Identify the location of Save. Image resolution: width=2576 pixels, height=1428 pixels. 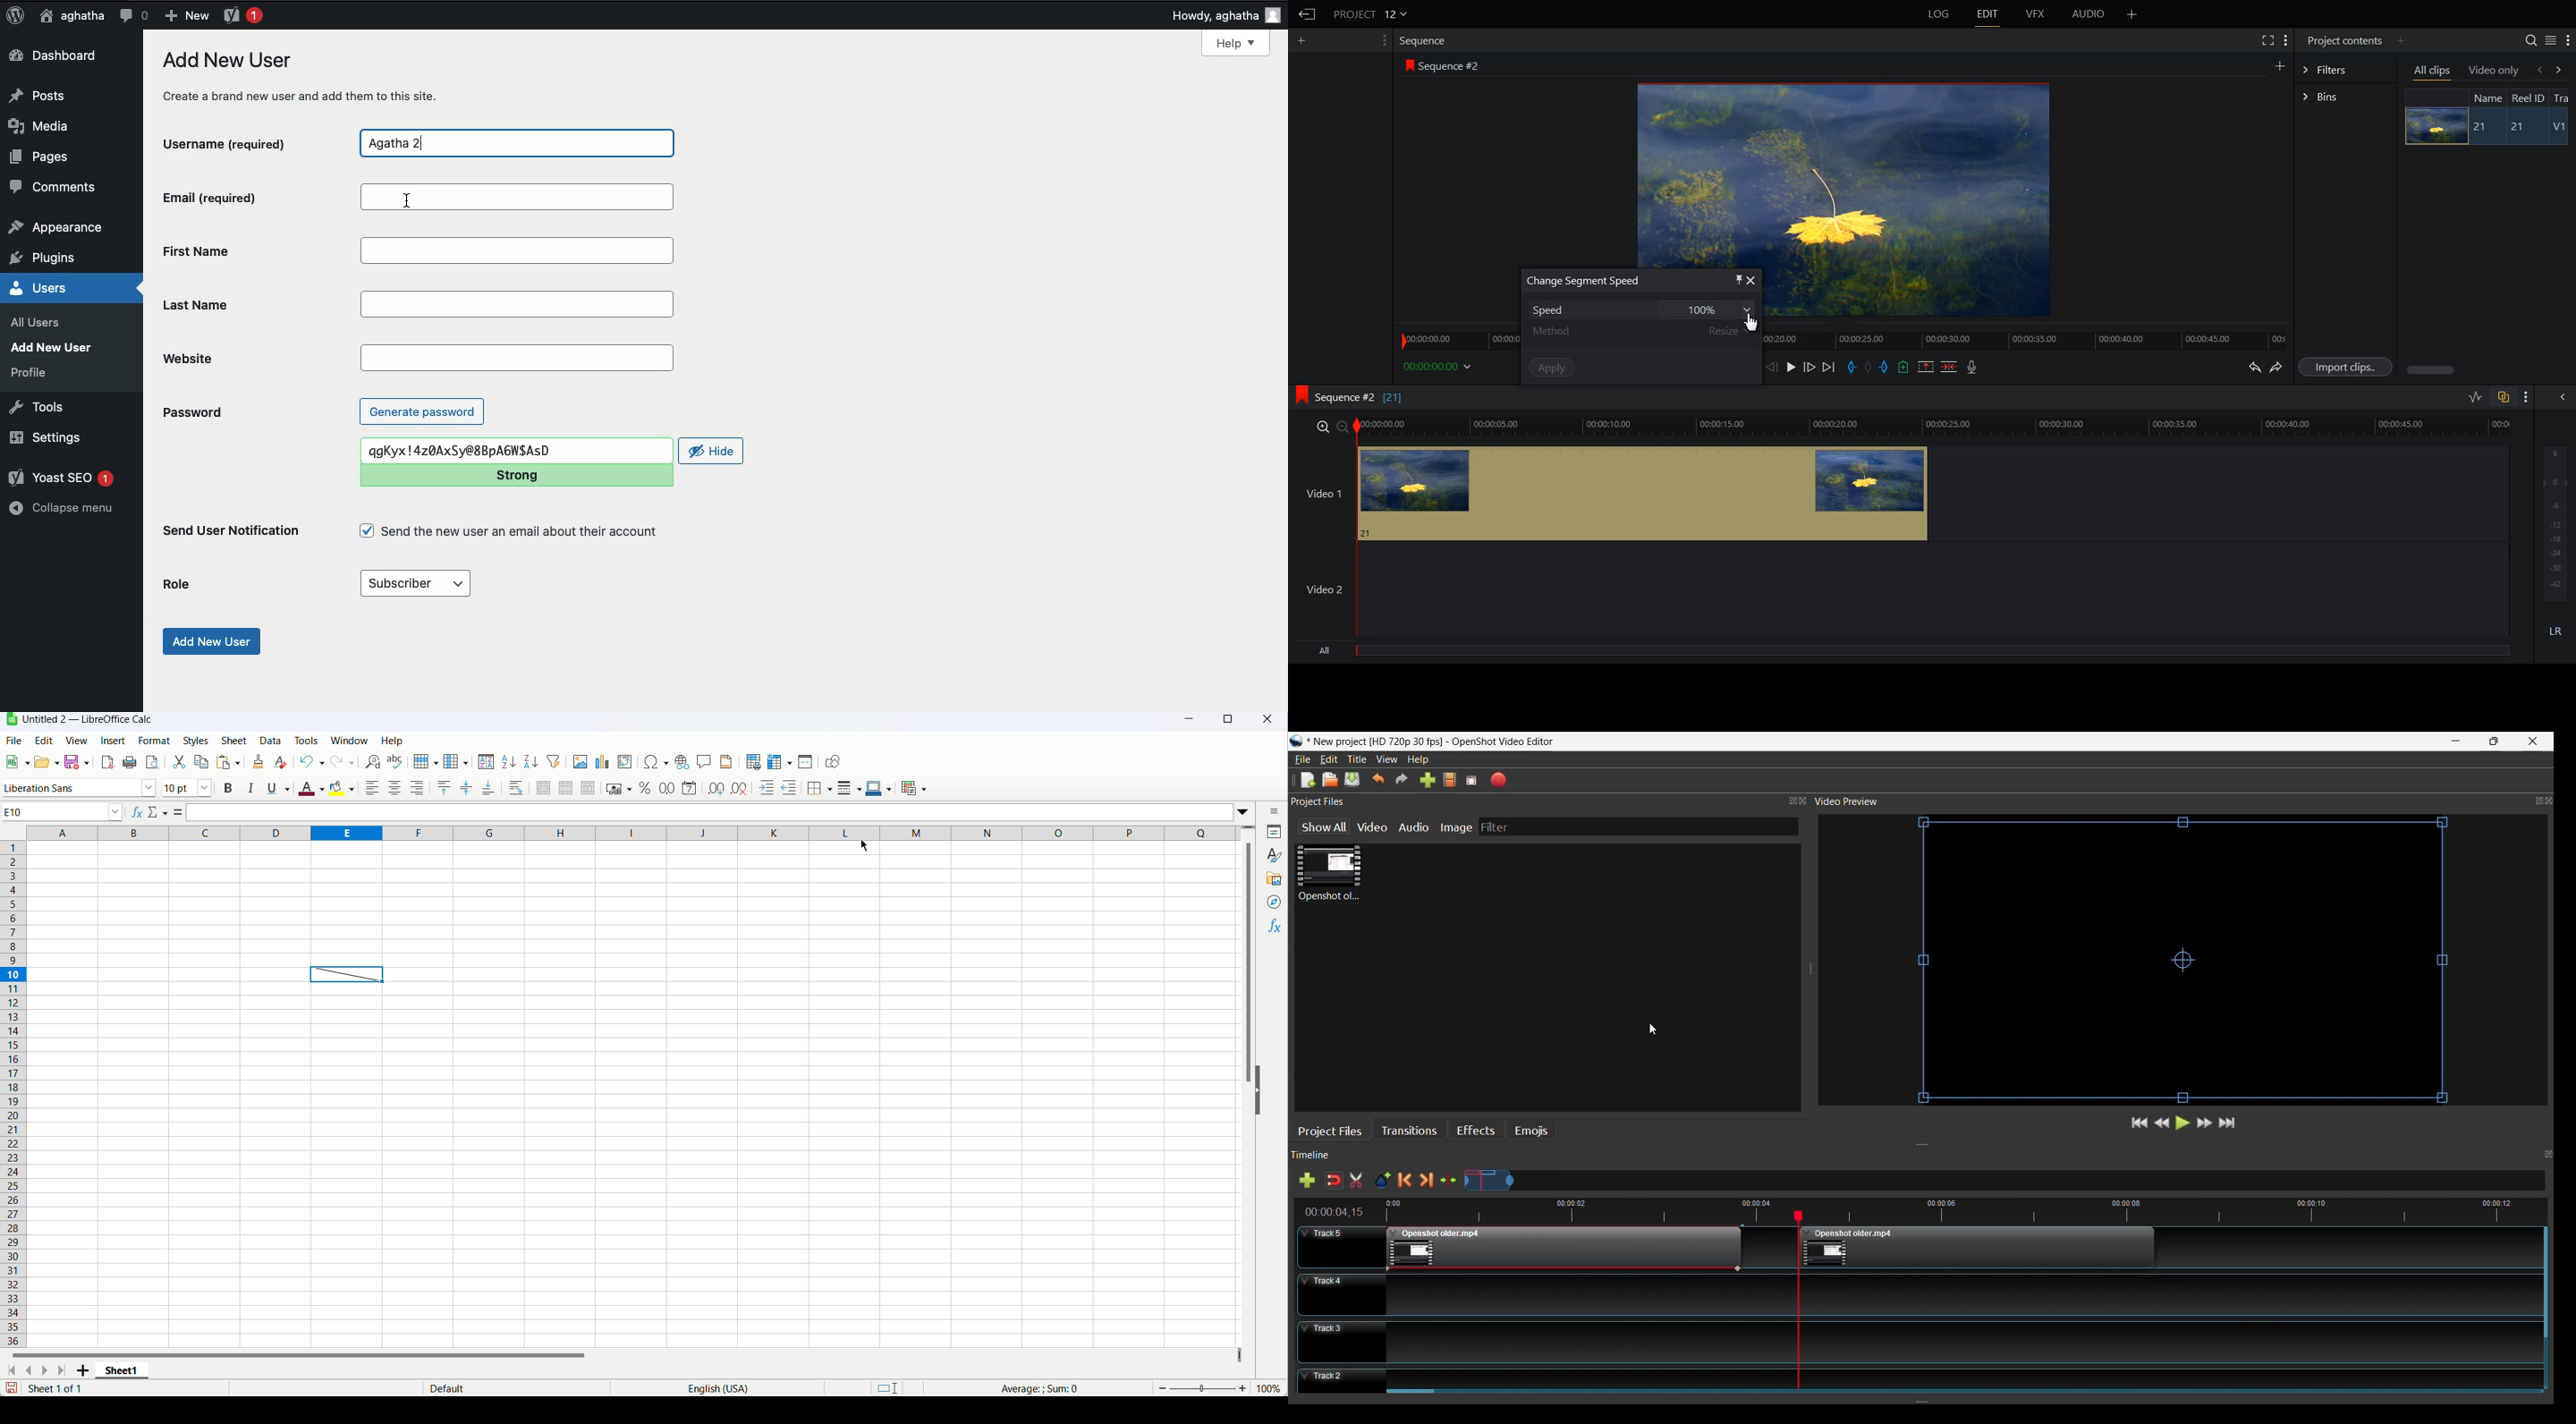
(80, 763).